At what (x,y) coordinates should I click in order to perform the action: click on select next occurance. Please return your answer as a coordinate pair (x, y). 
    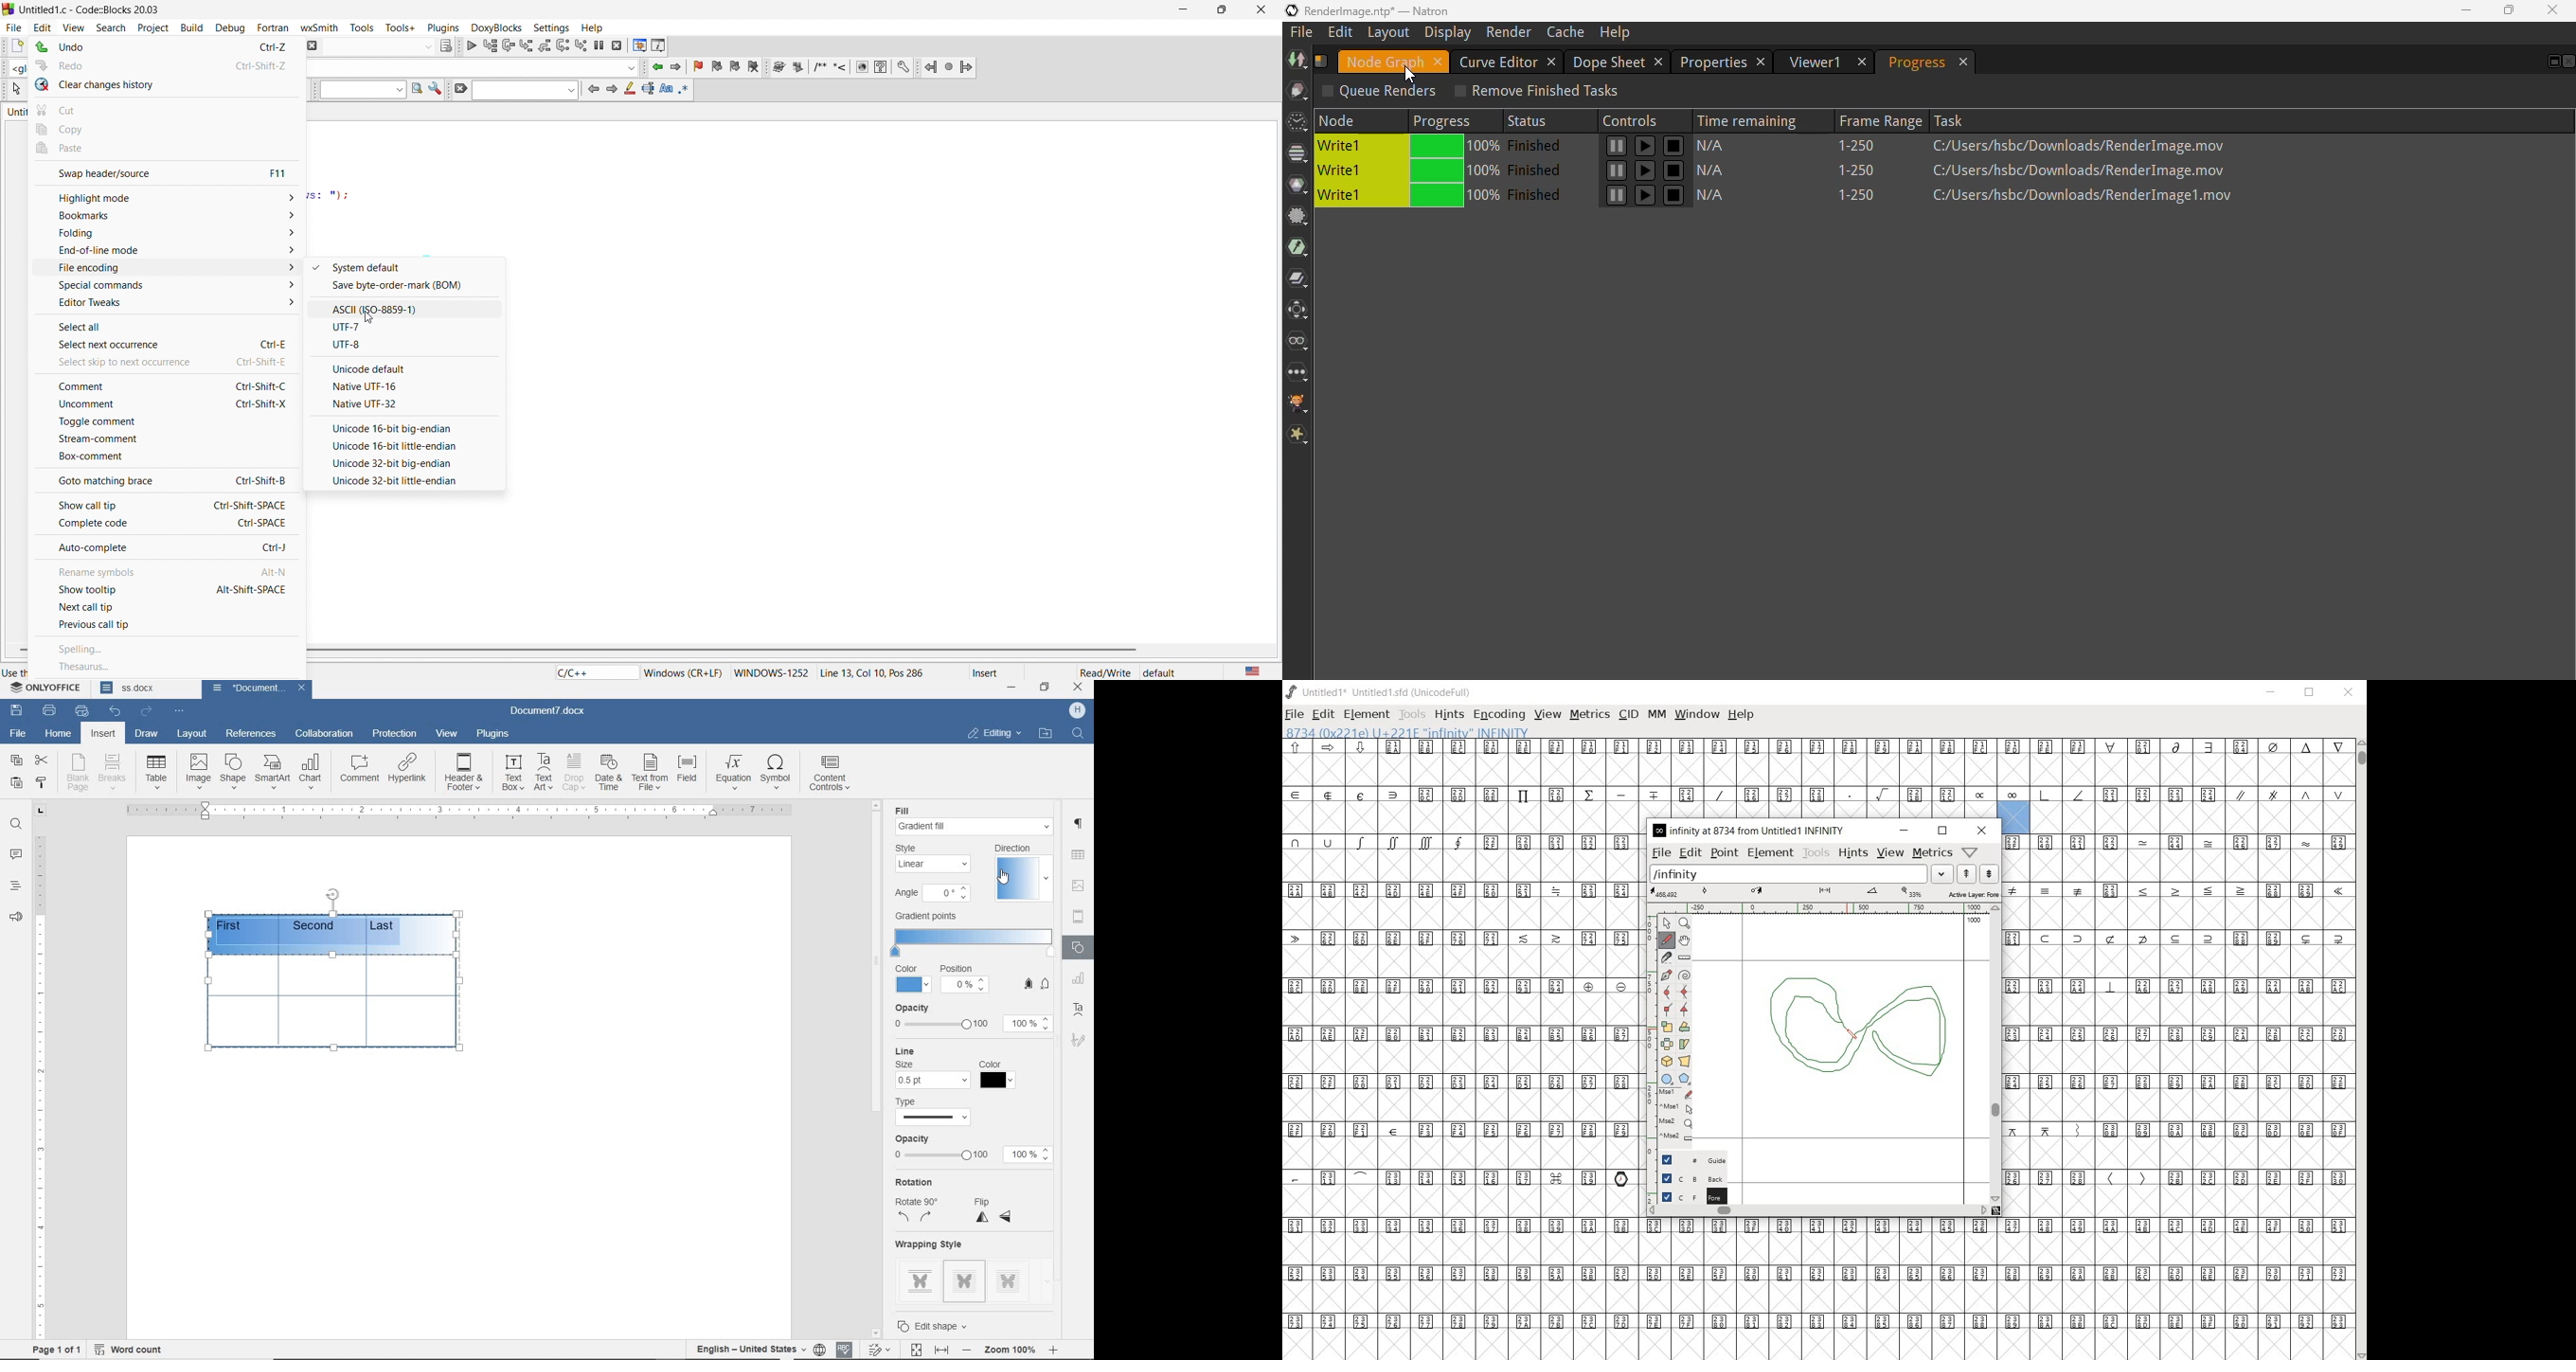
    Looking at the image, I should click on (162, 345).